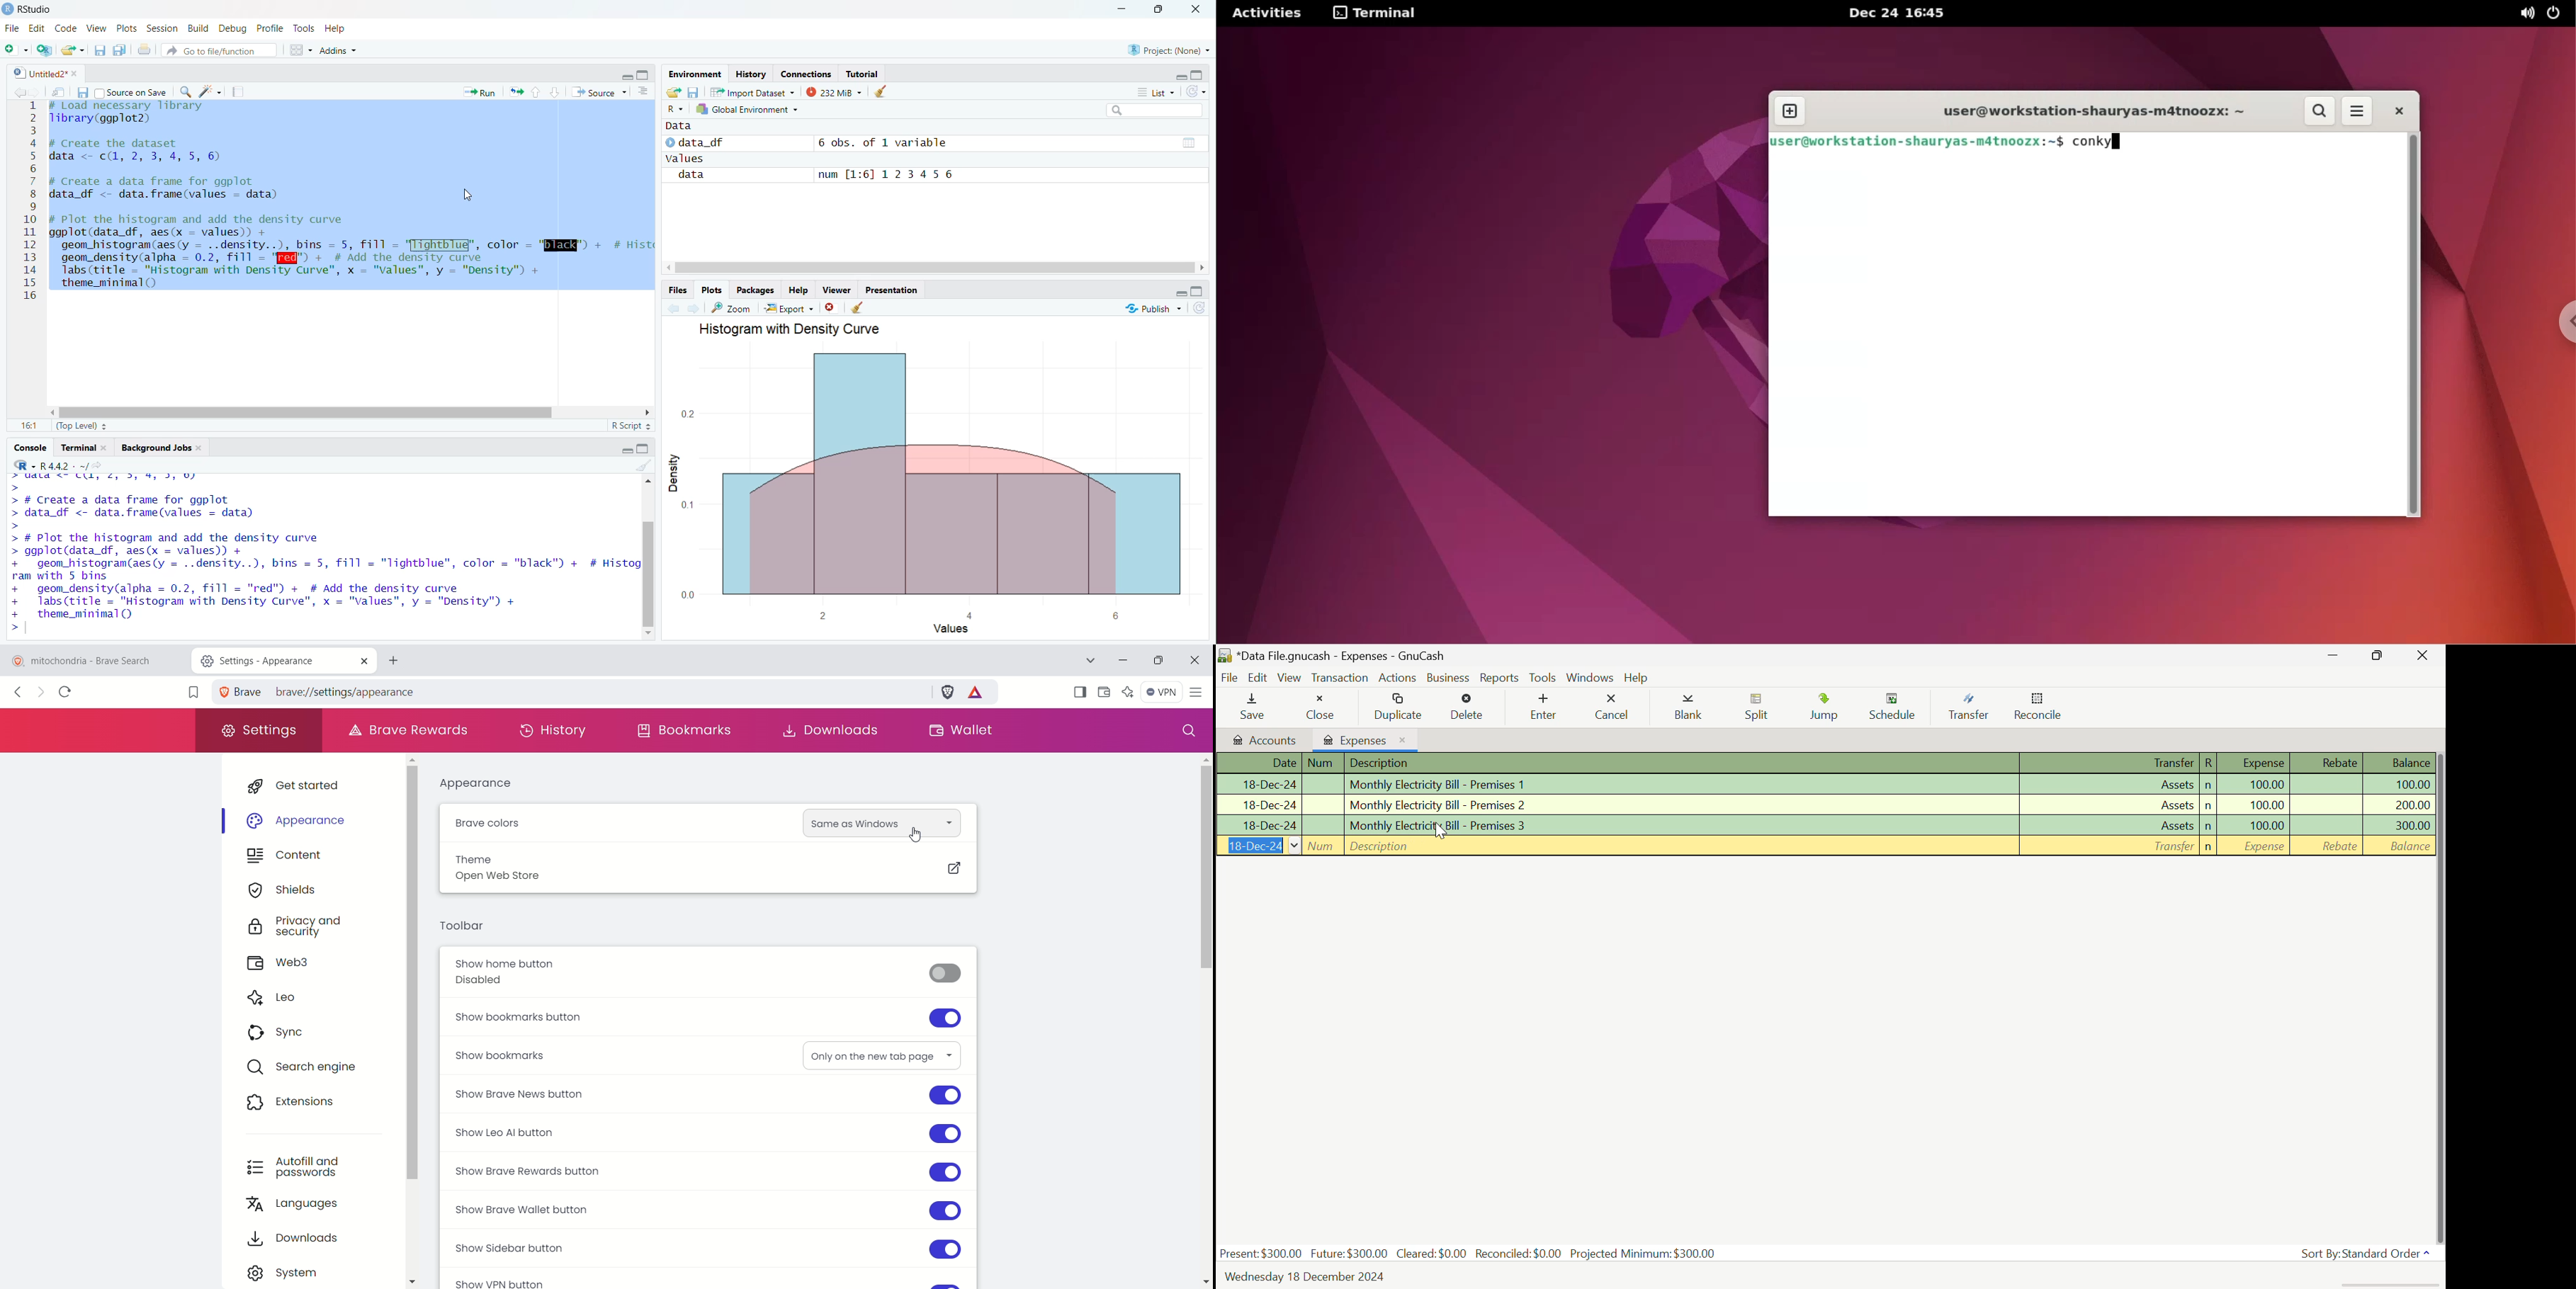 This screenshot has height=1316, width=2576. What do you see at coordinates (139, 153) in the screenshot?
I see `# Create the dataset
data <- c(, 2, 3, 4, 5, 6)` at bounding box center [139, 153].